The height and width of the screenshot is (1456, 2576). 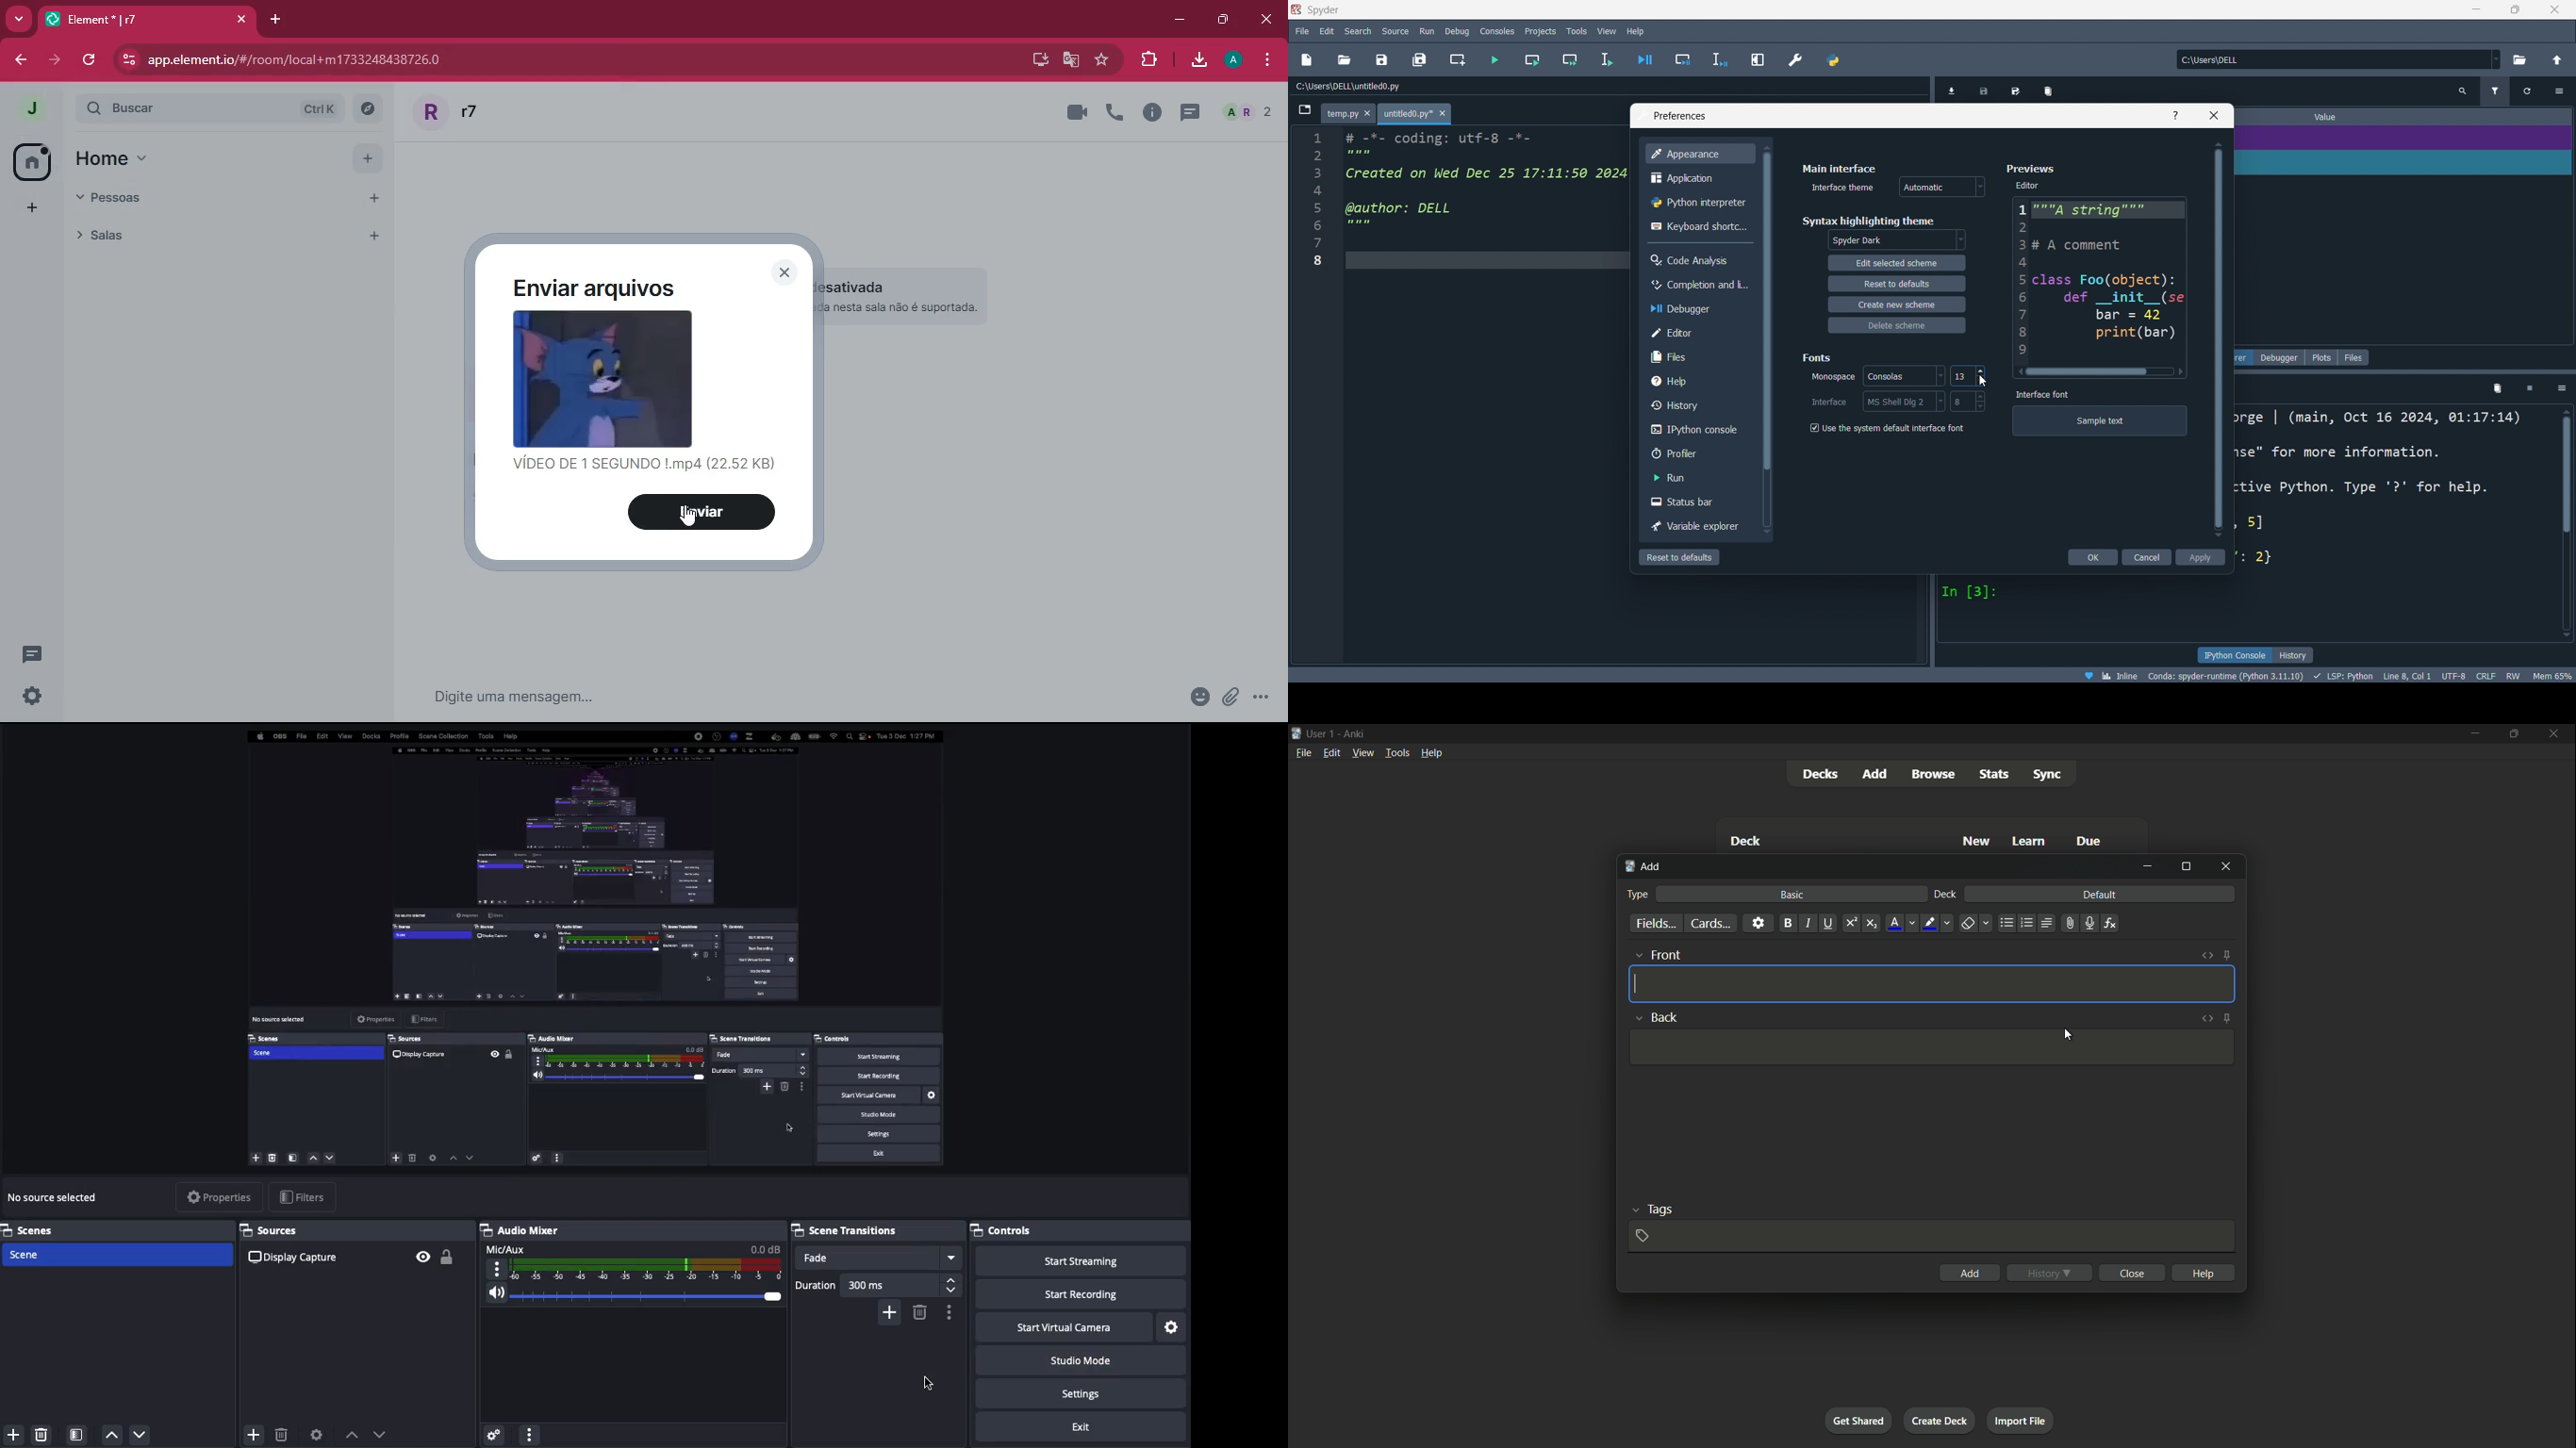 I want to click on minimize, so click(x=2148, y=866).